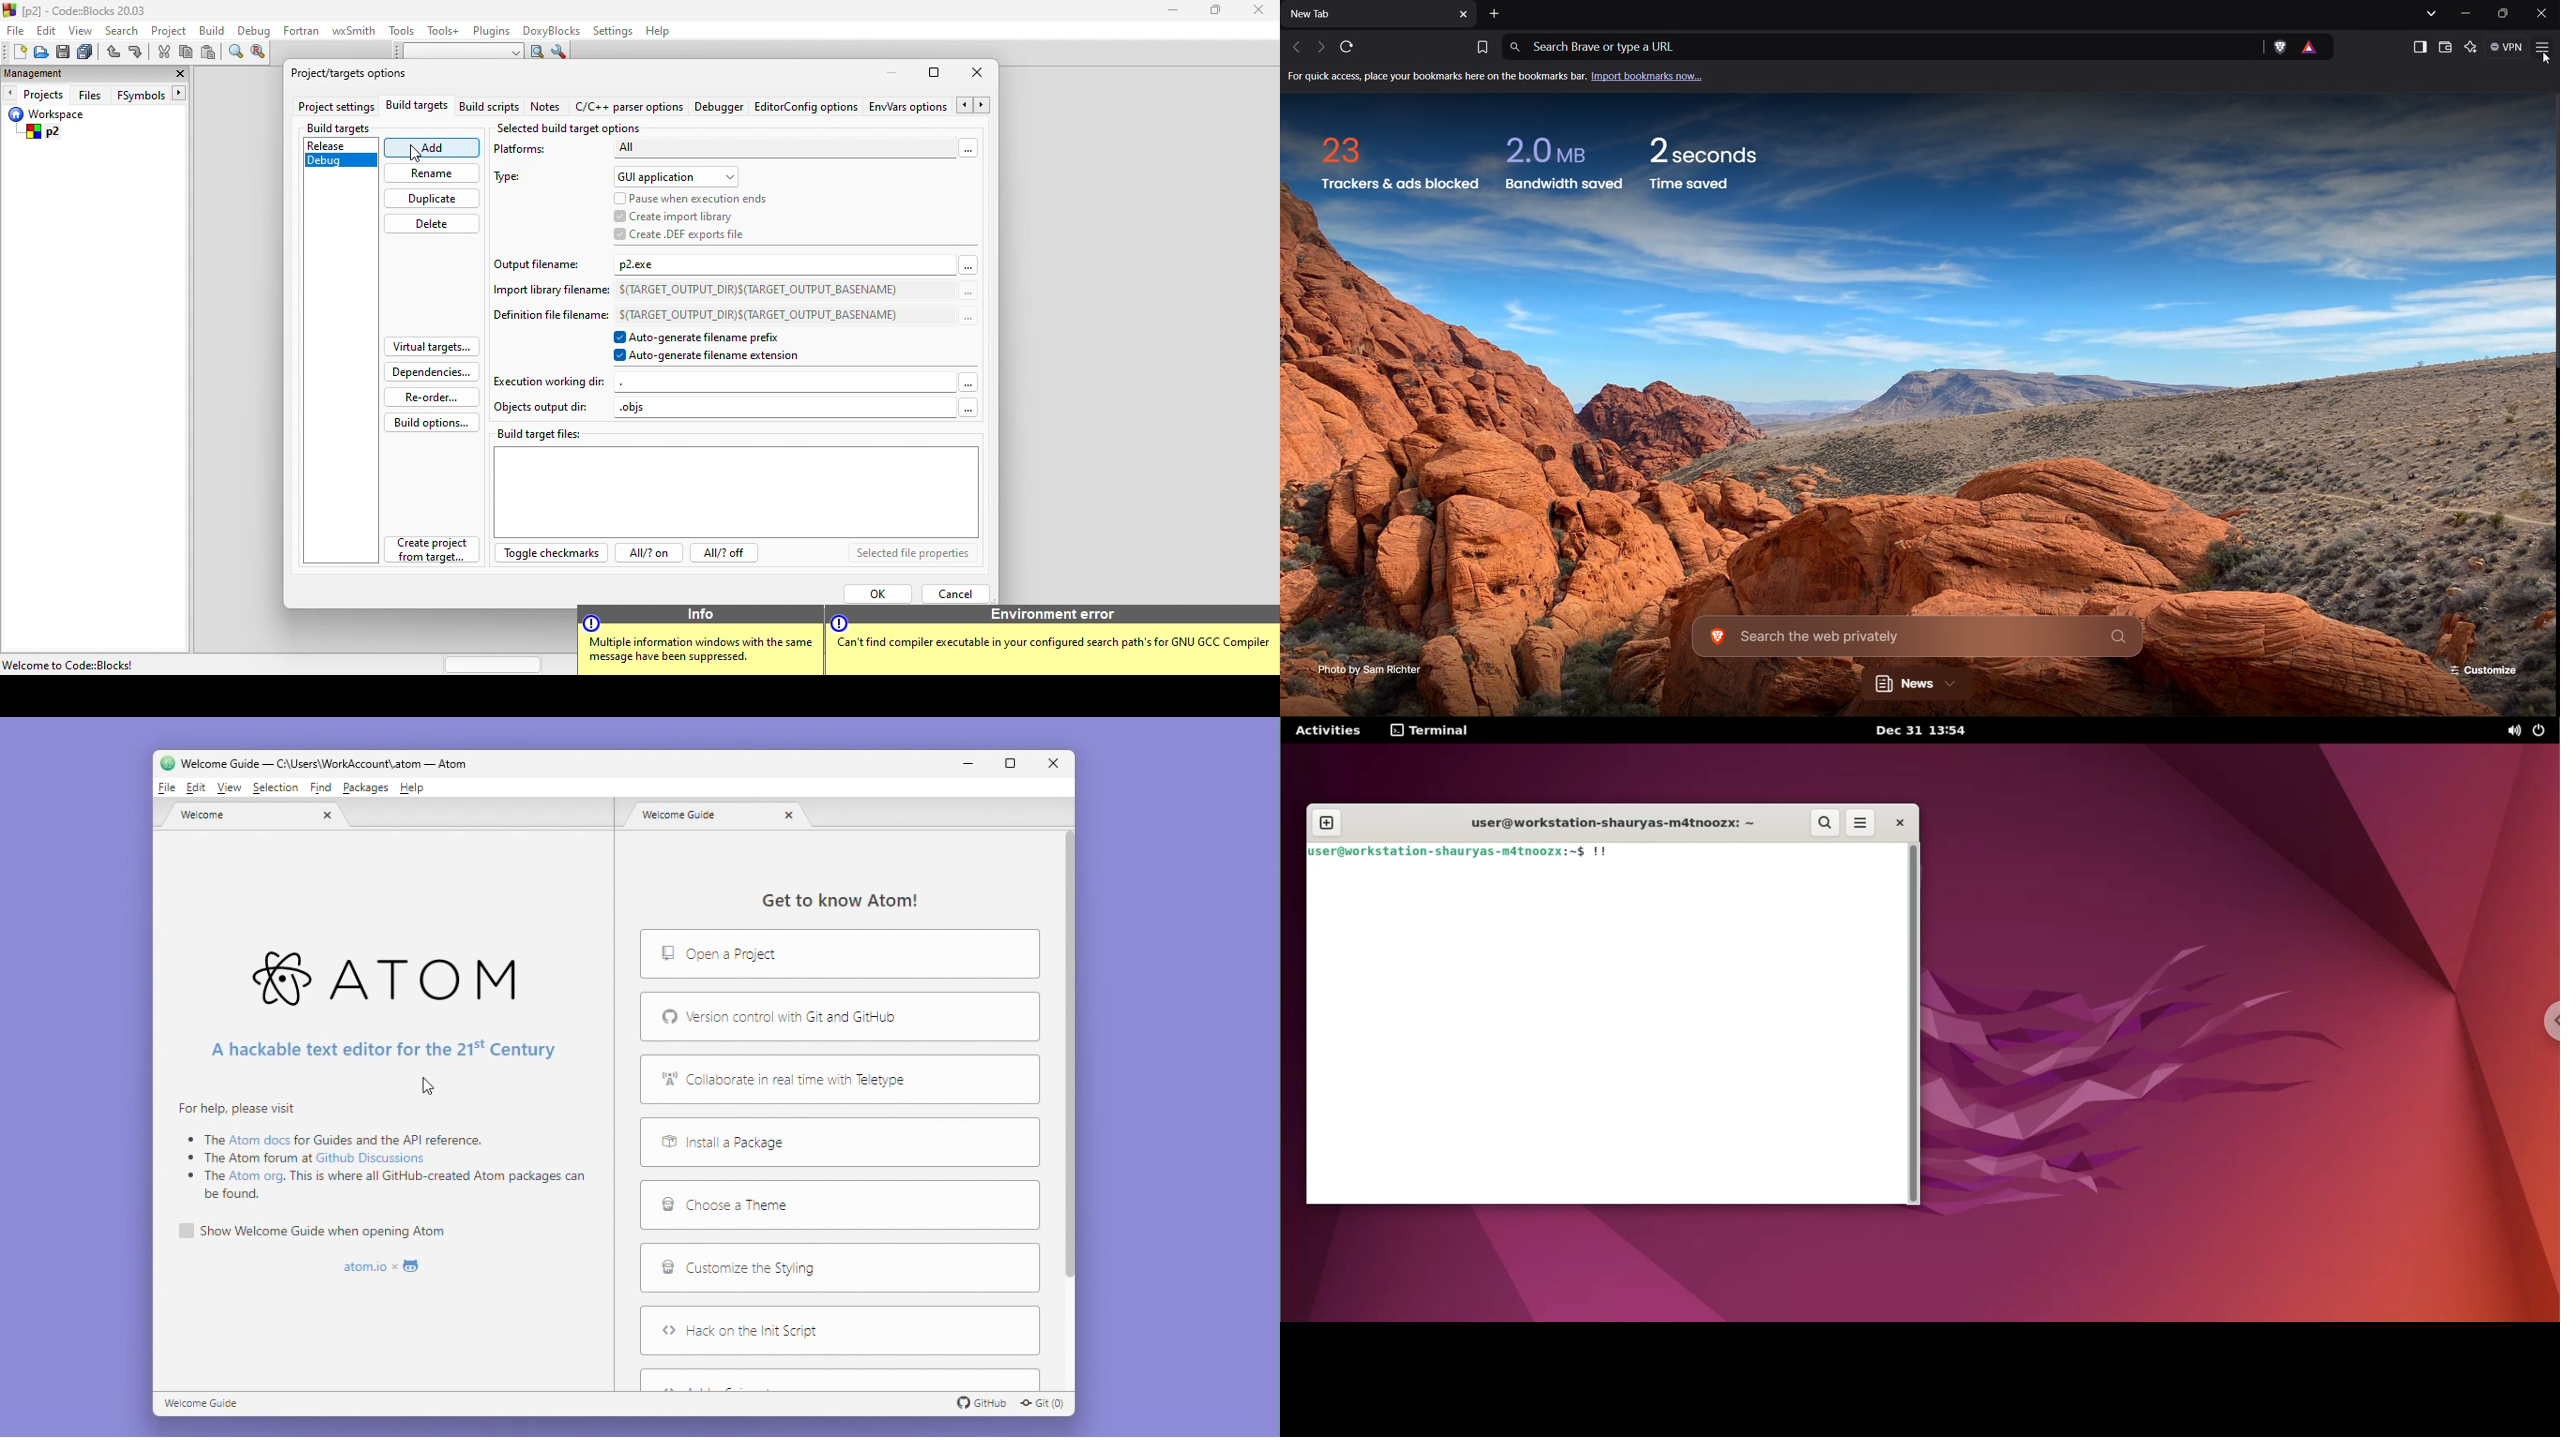 The image size is (2576, 1456). Describe the element at coordinates (546, 106) in the screenshot. I see `notes` at that location.